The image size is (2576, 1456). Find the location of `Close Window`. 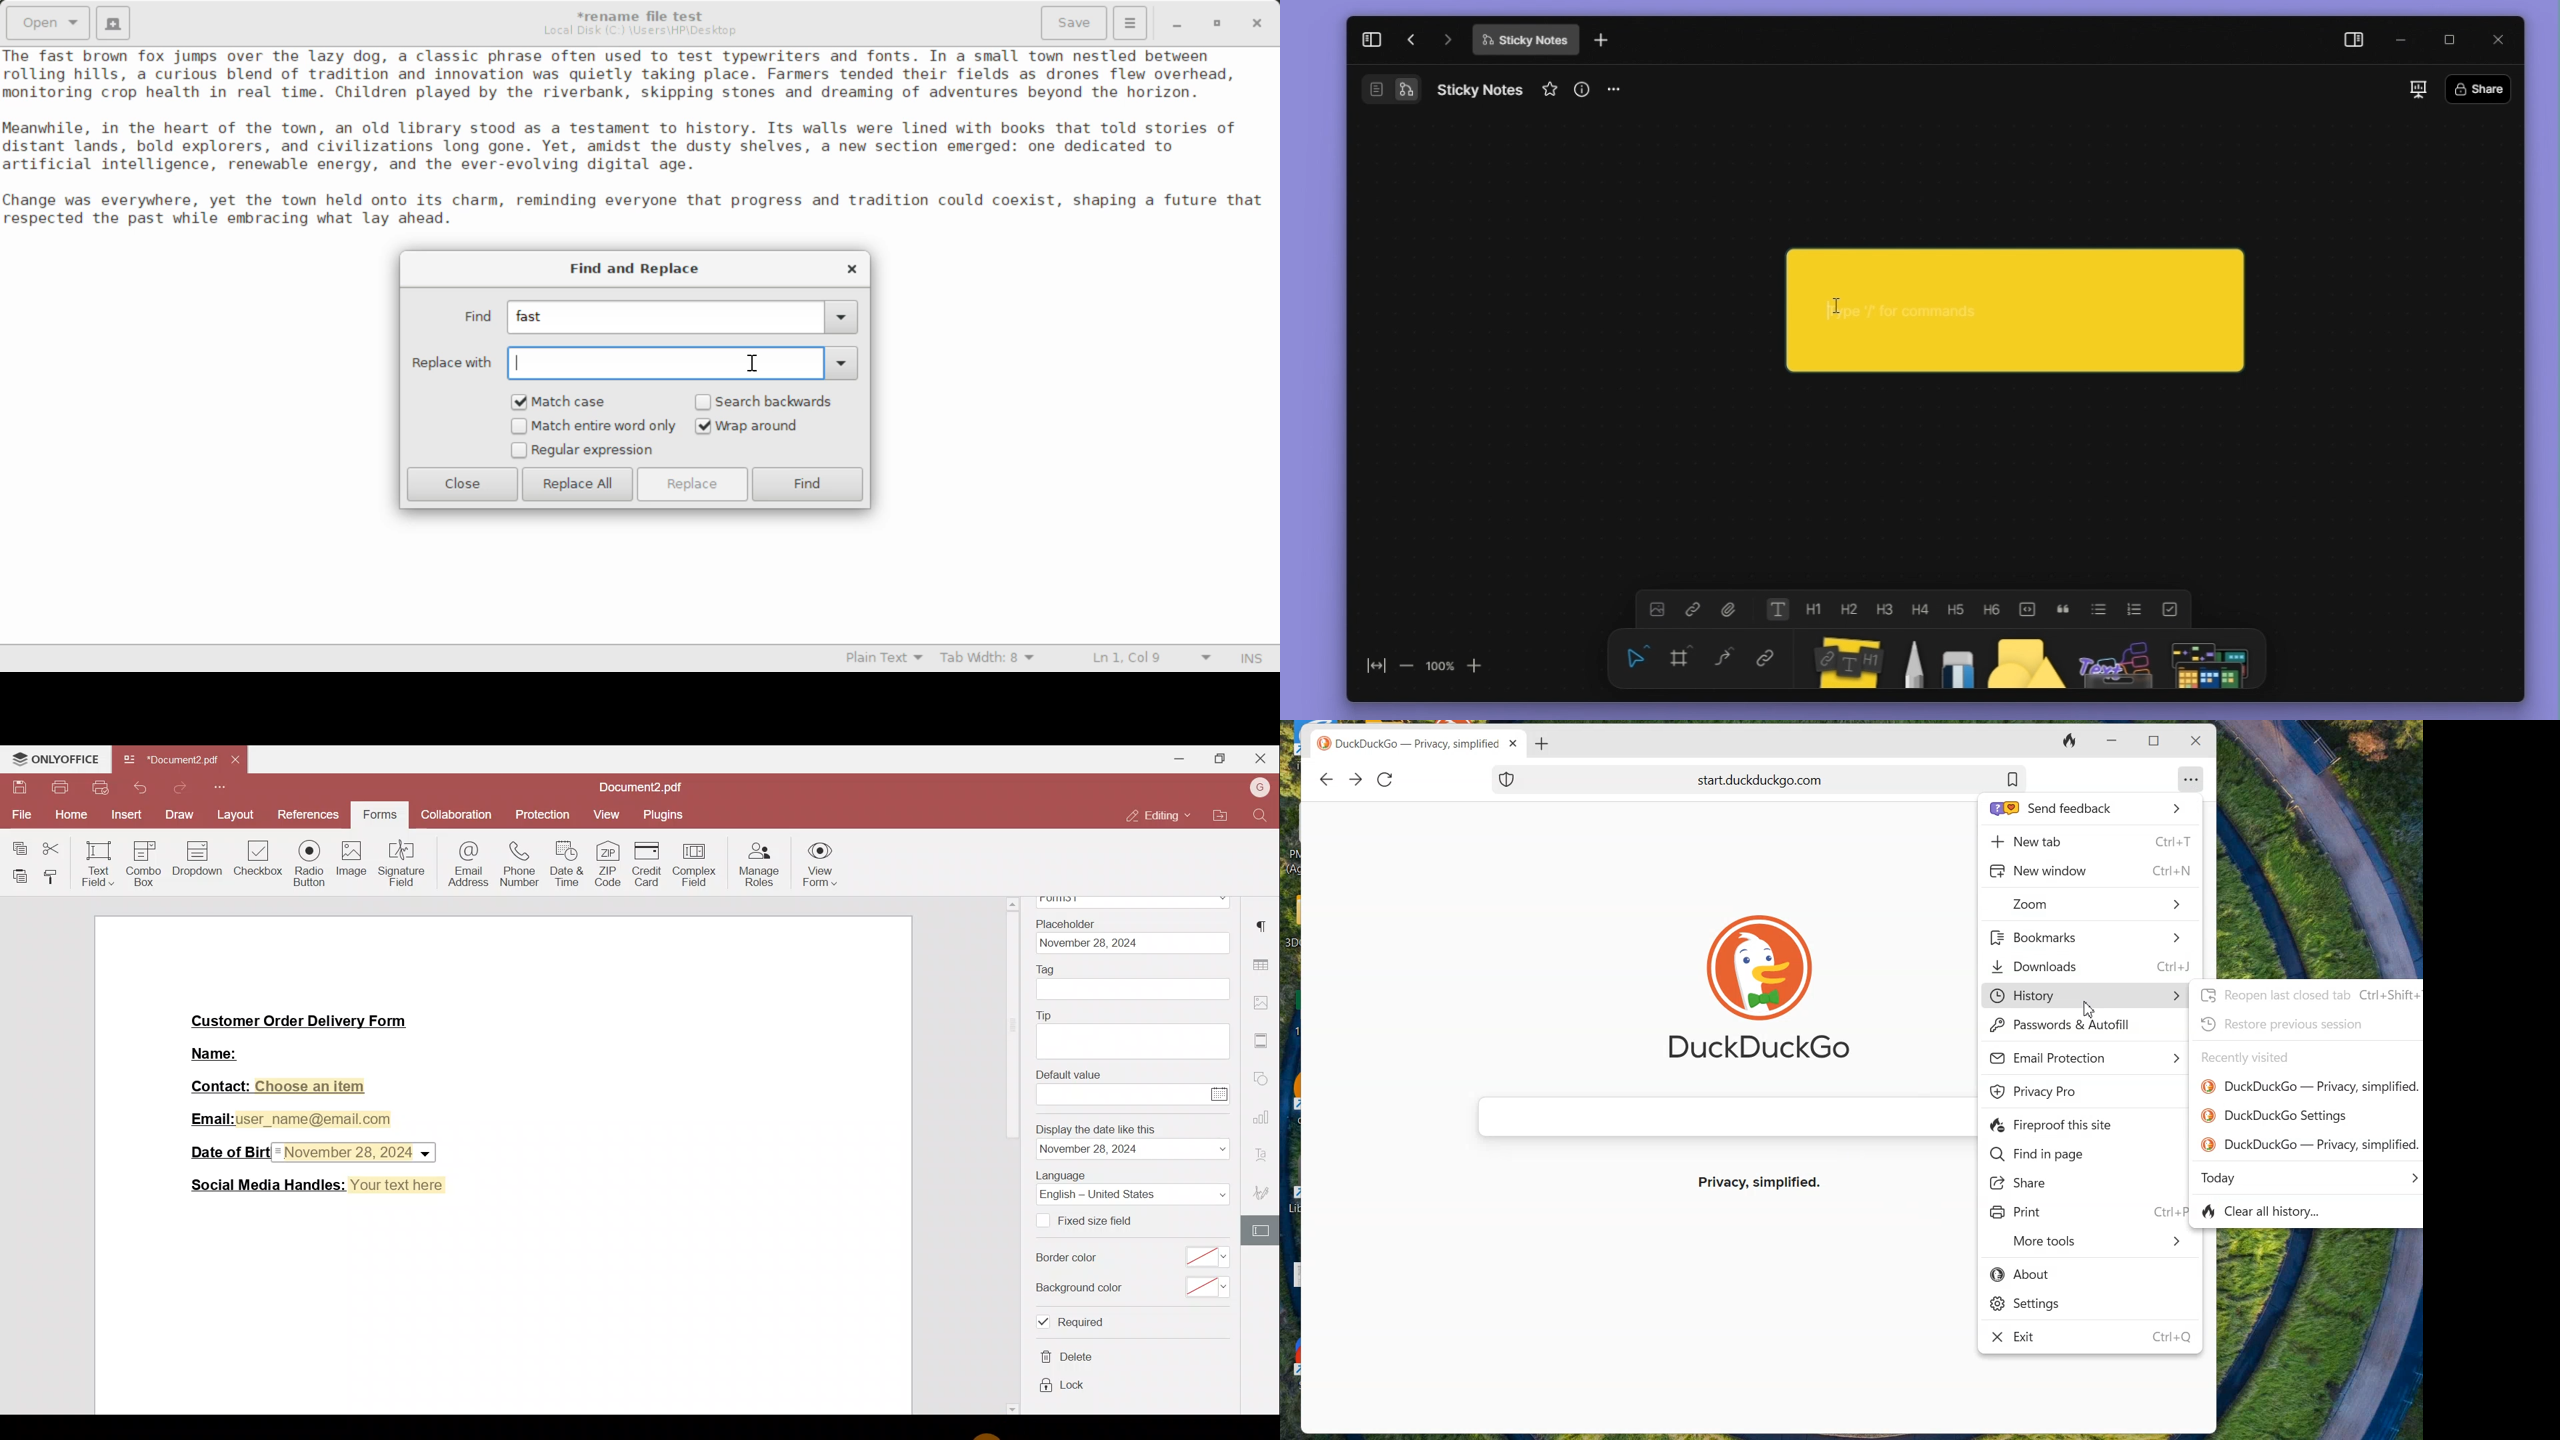

Close Window is located at coordinates (849, 268).